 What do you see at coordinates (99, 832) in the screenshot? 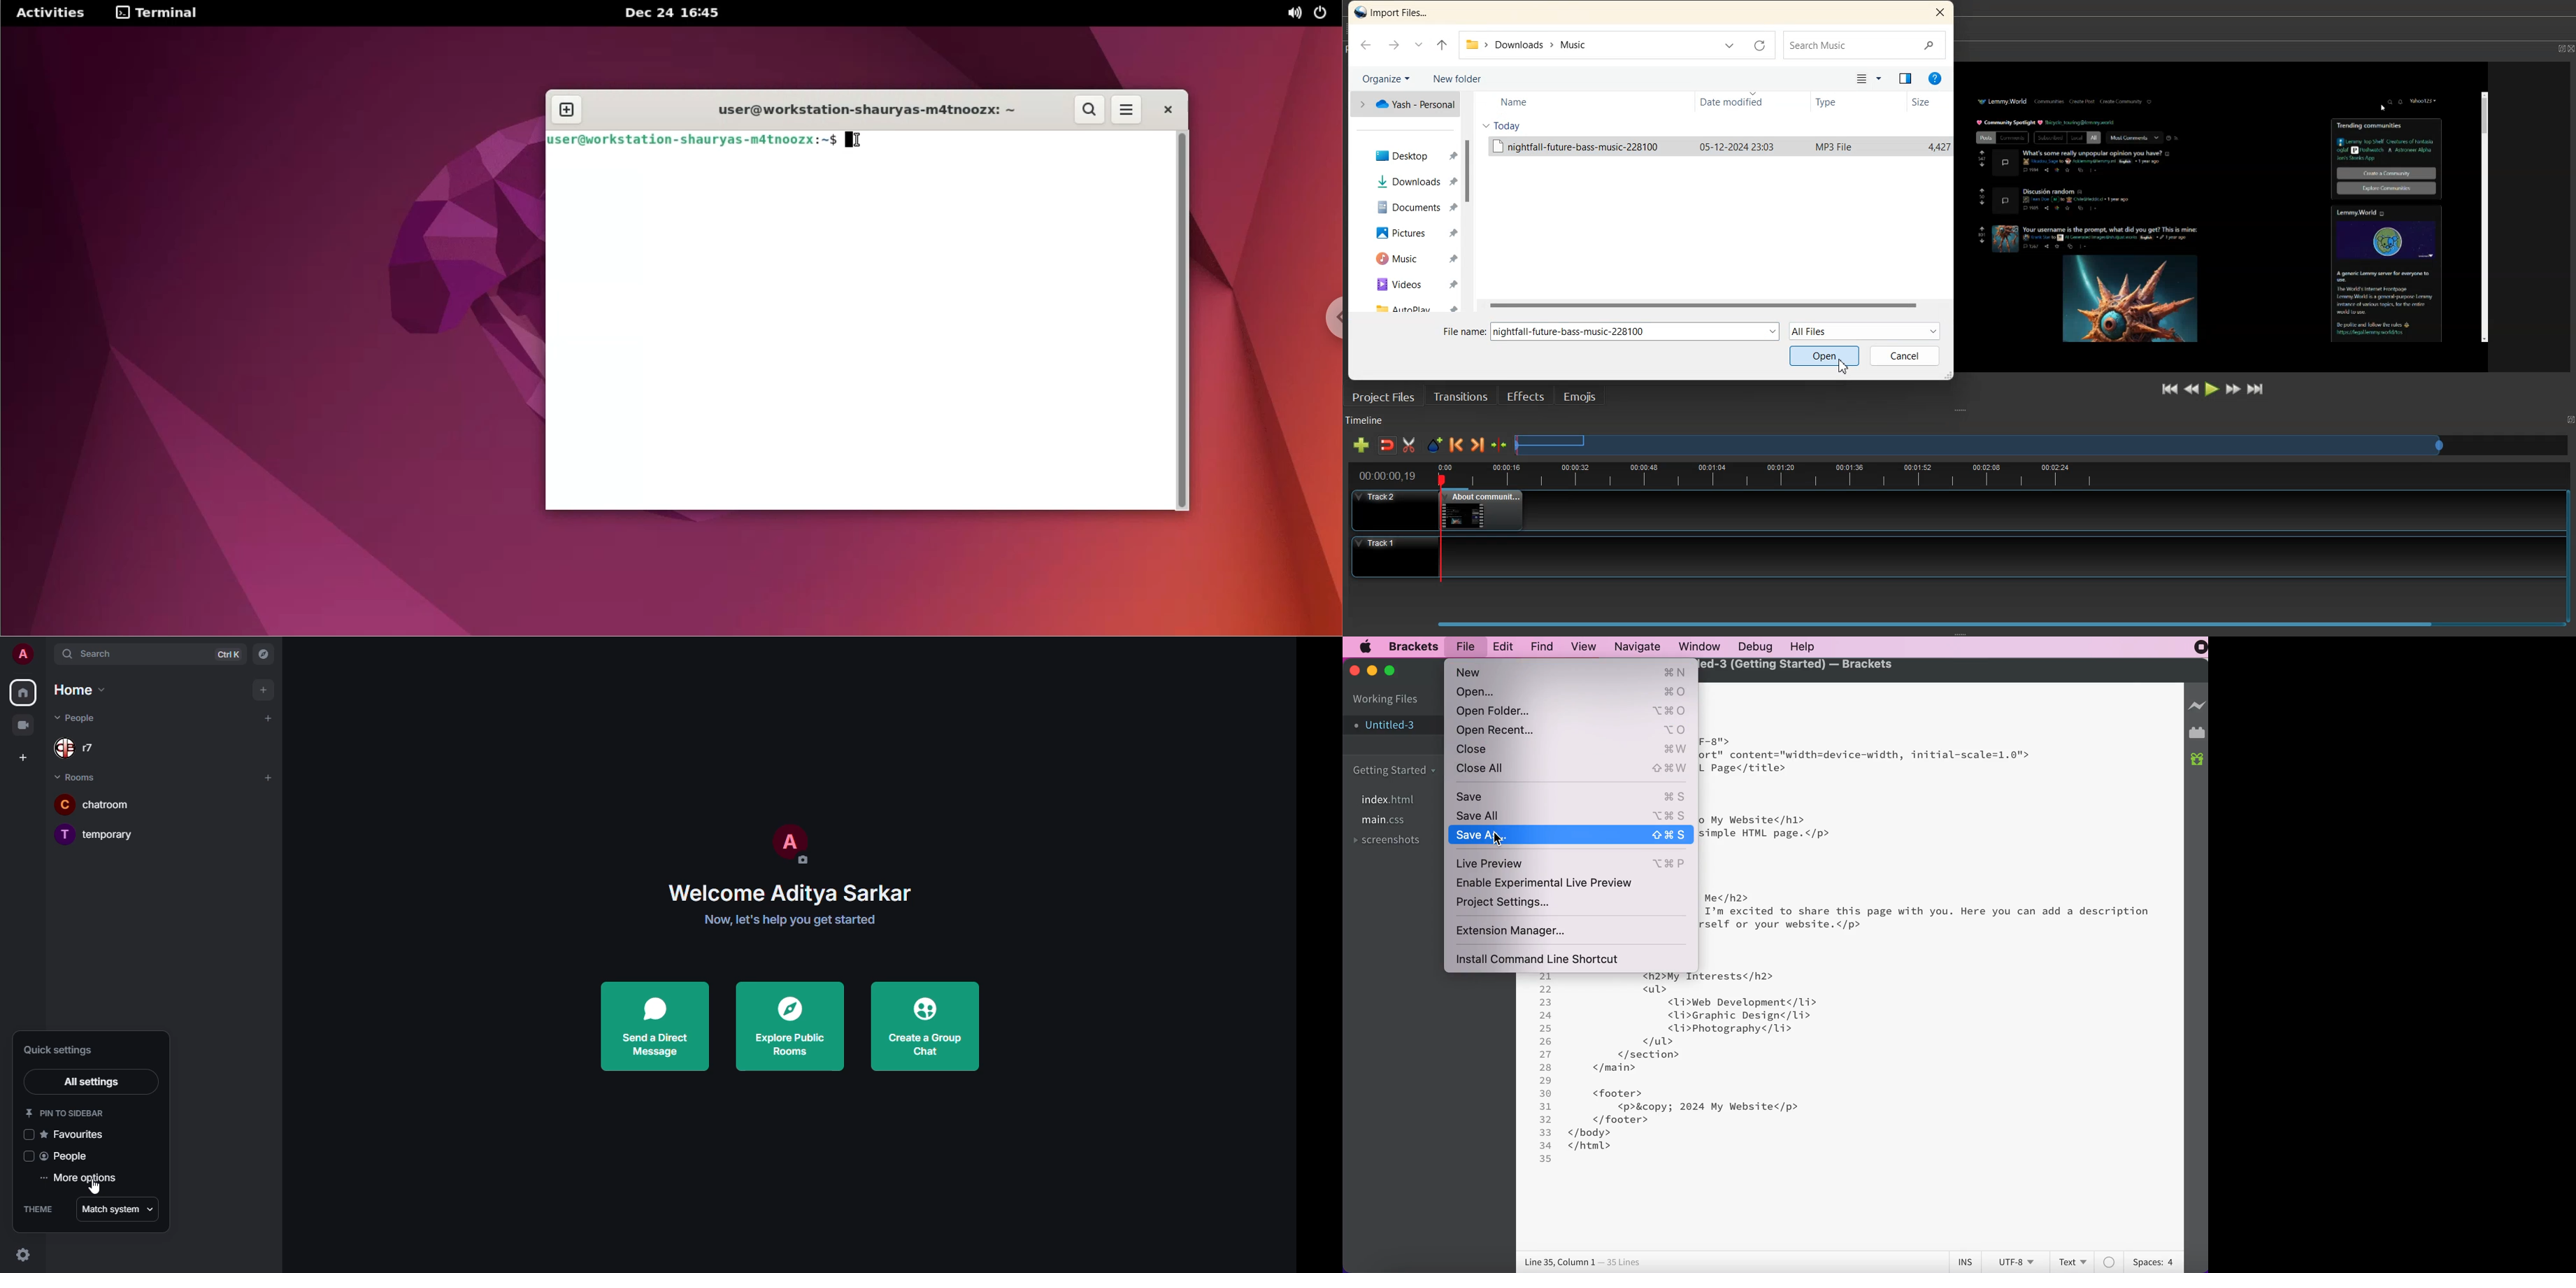
I see `room` at bounding box center [99, 832].